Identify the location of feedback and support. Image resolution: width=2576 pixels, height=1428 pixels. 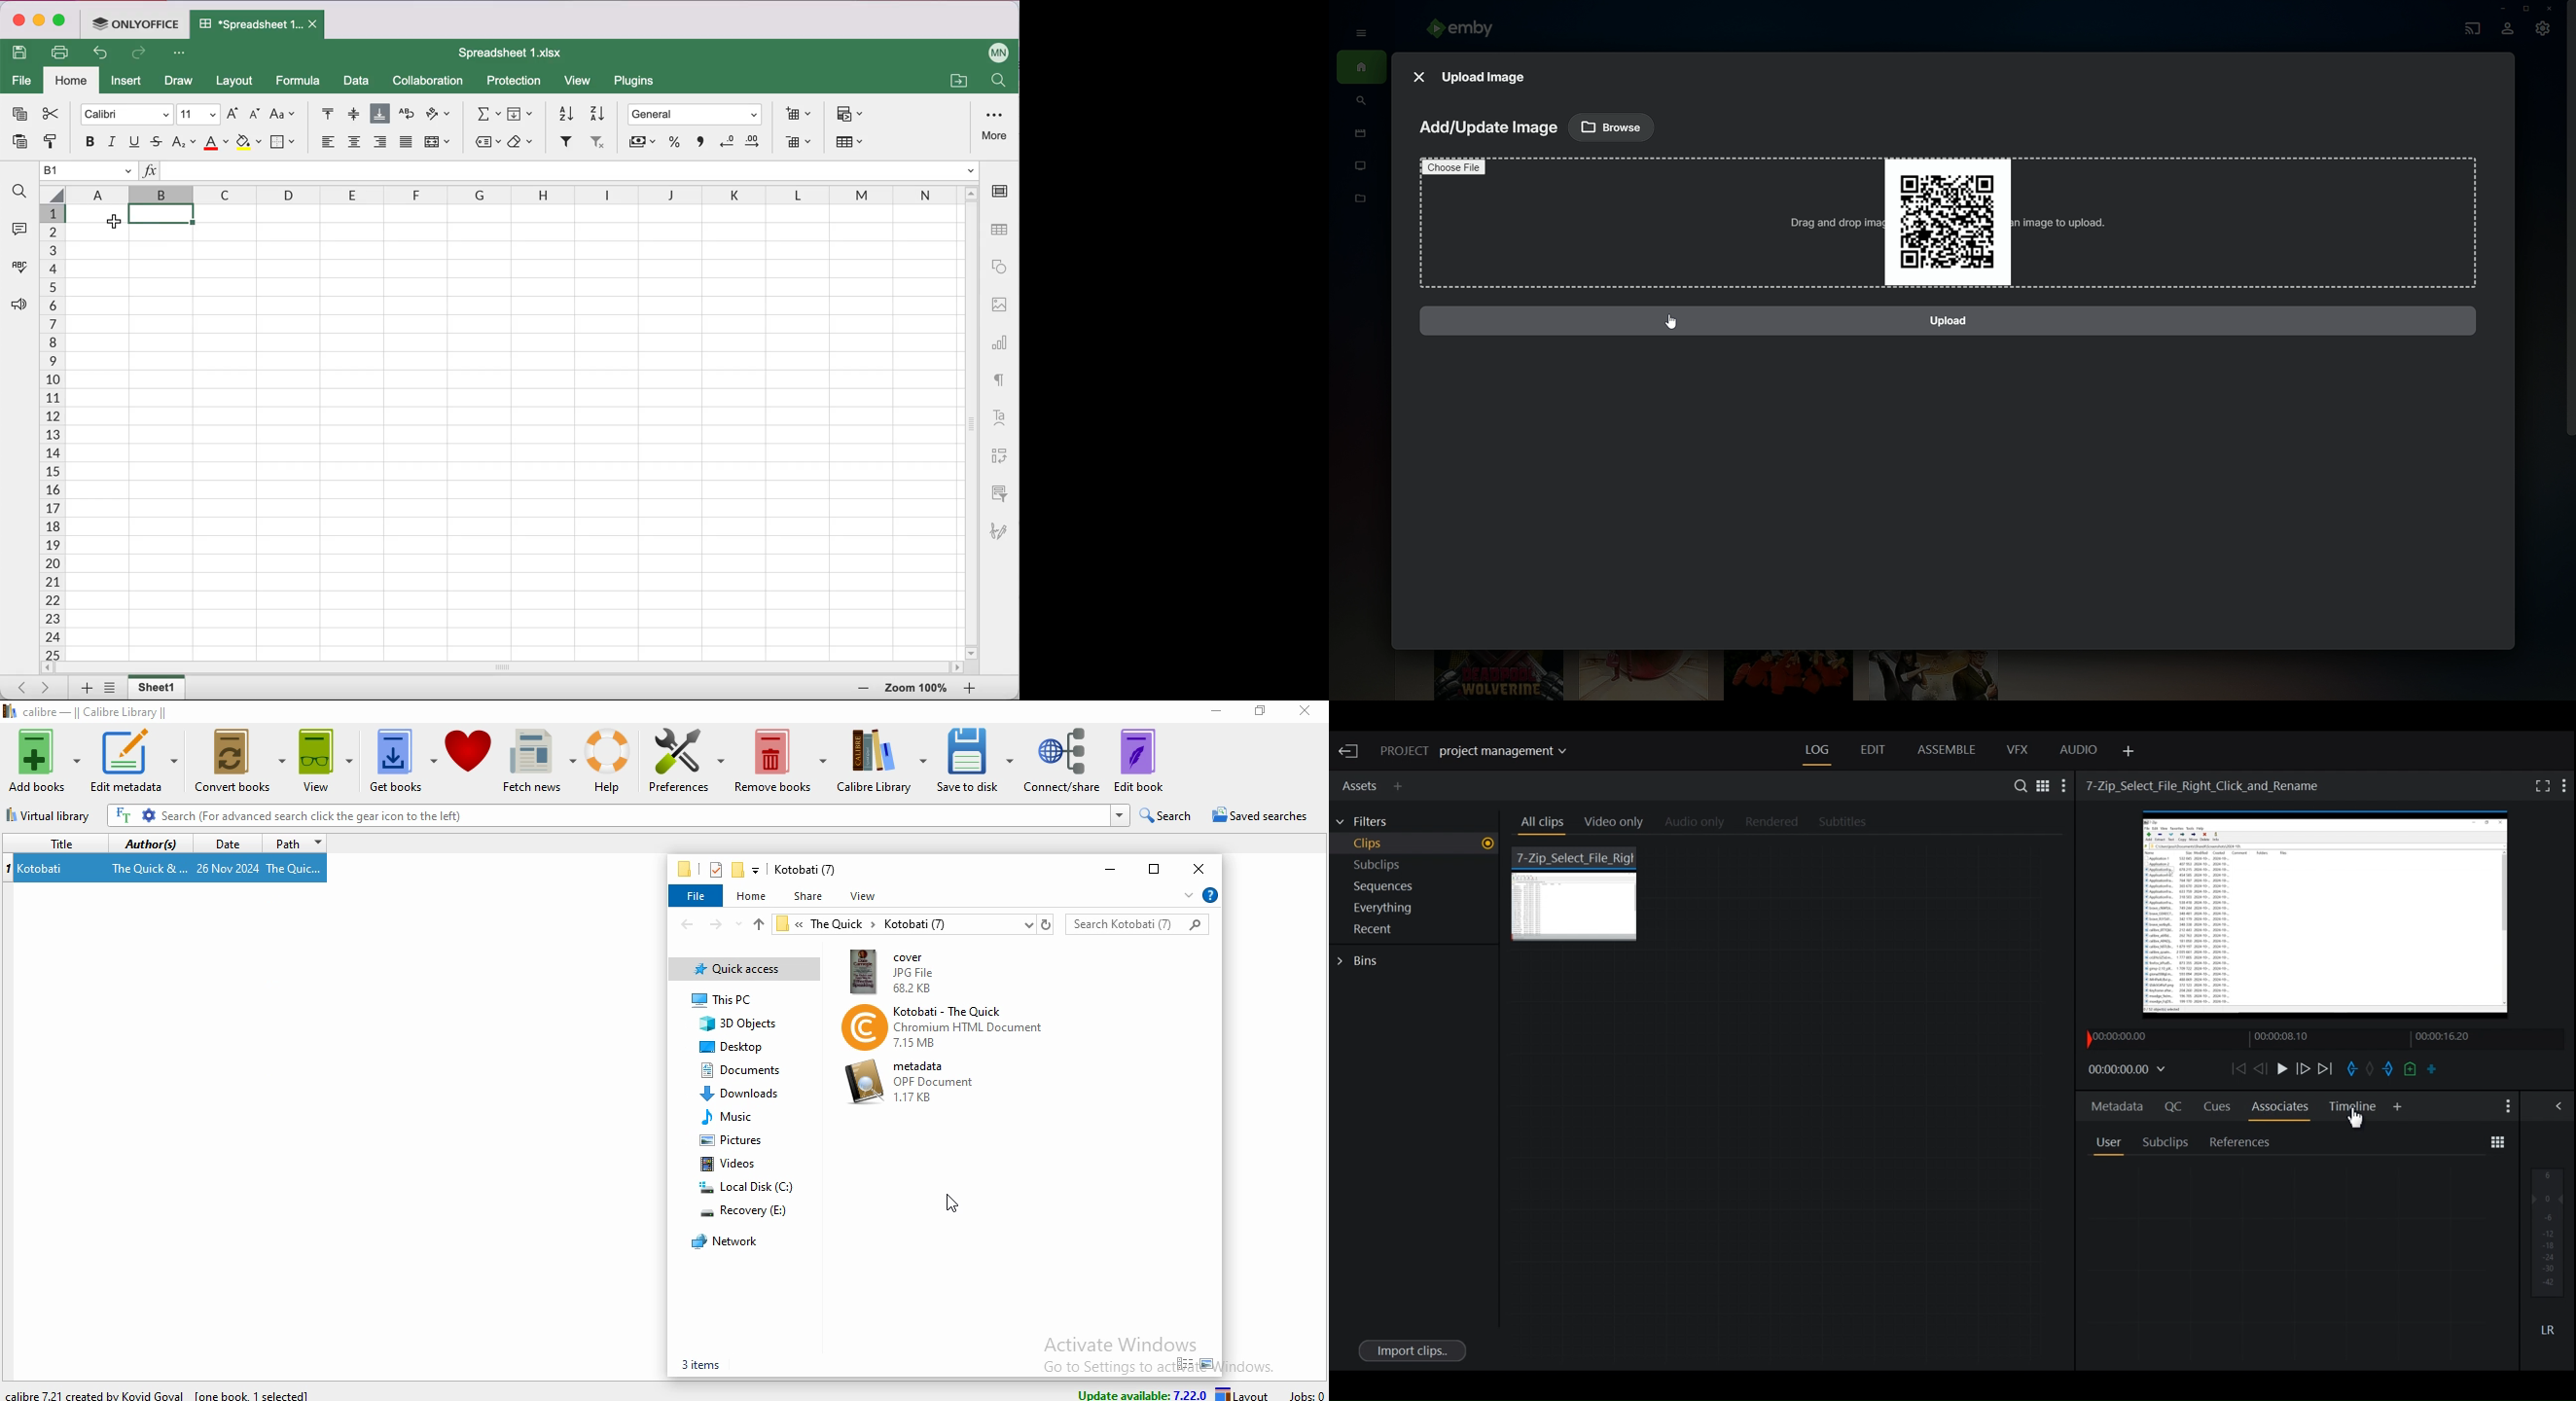
(16, 305).